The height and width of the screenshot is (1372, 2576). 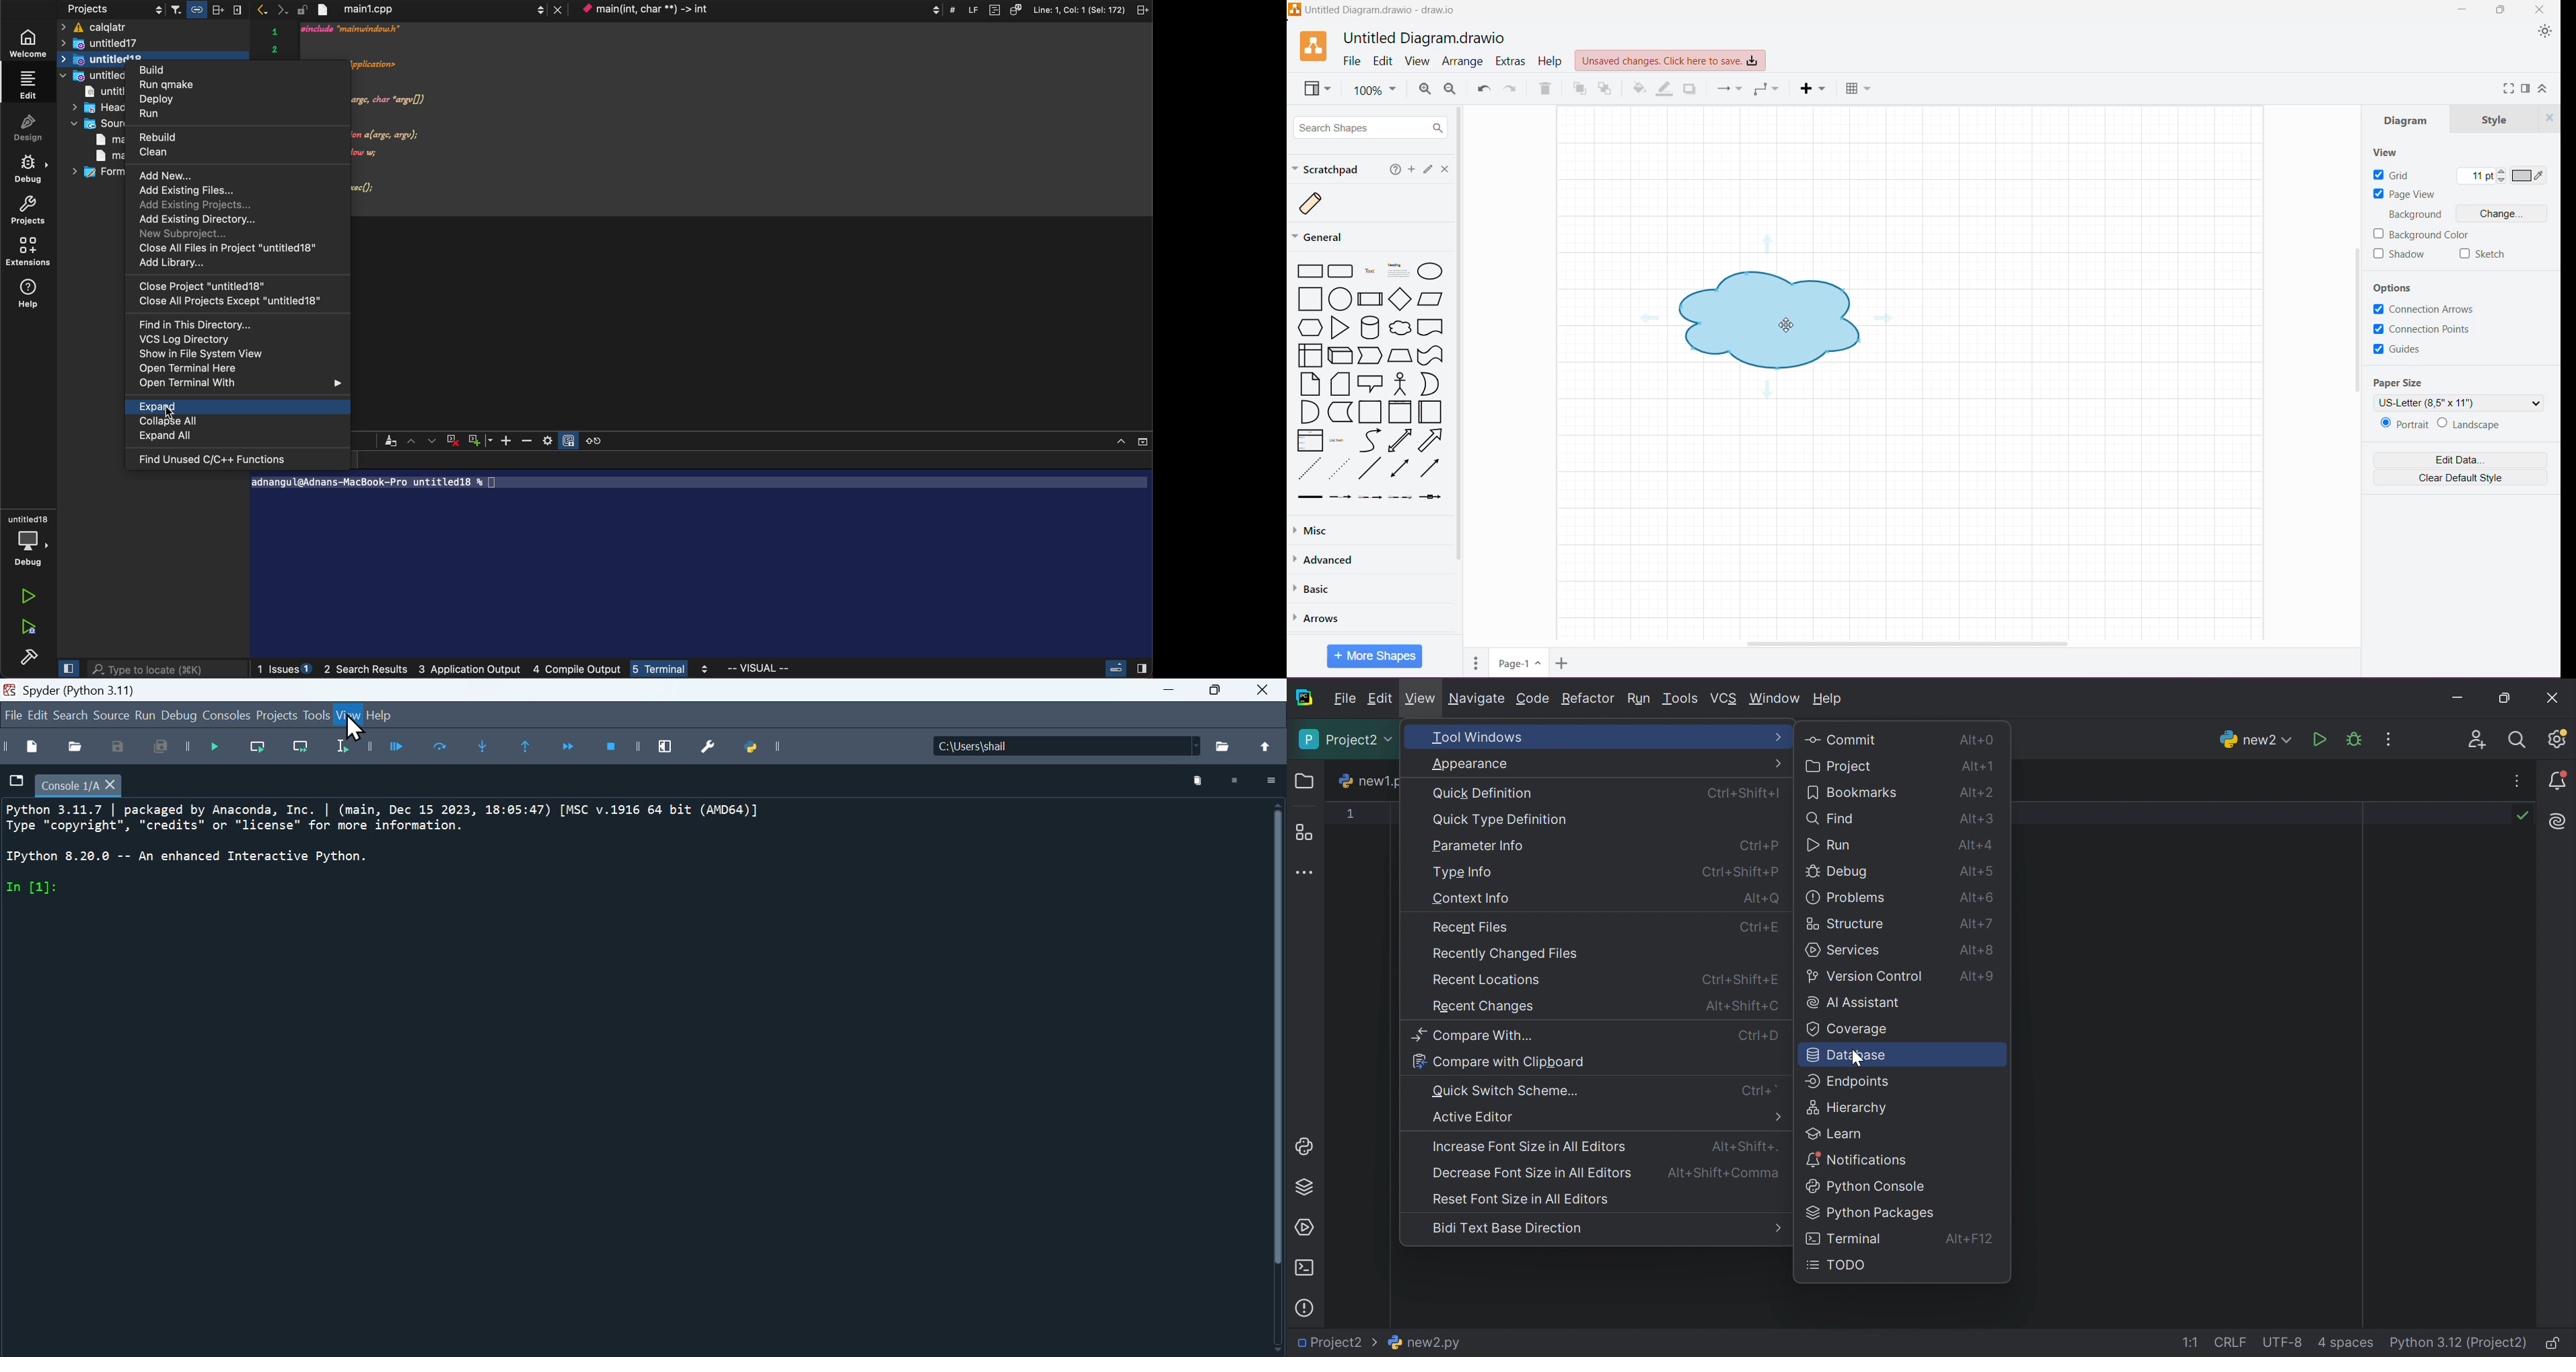 What do you see at coordinates (572, 439) in the screenshot?
I see `` at bounding box center [572, 439].